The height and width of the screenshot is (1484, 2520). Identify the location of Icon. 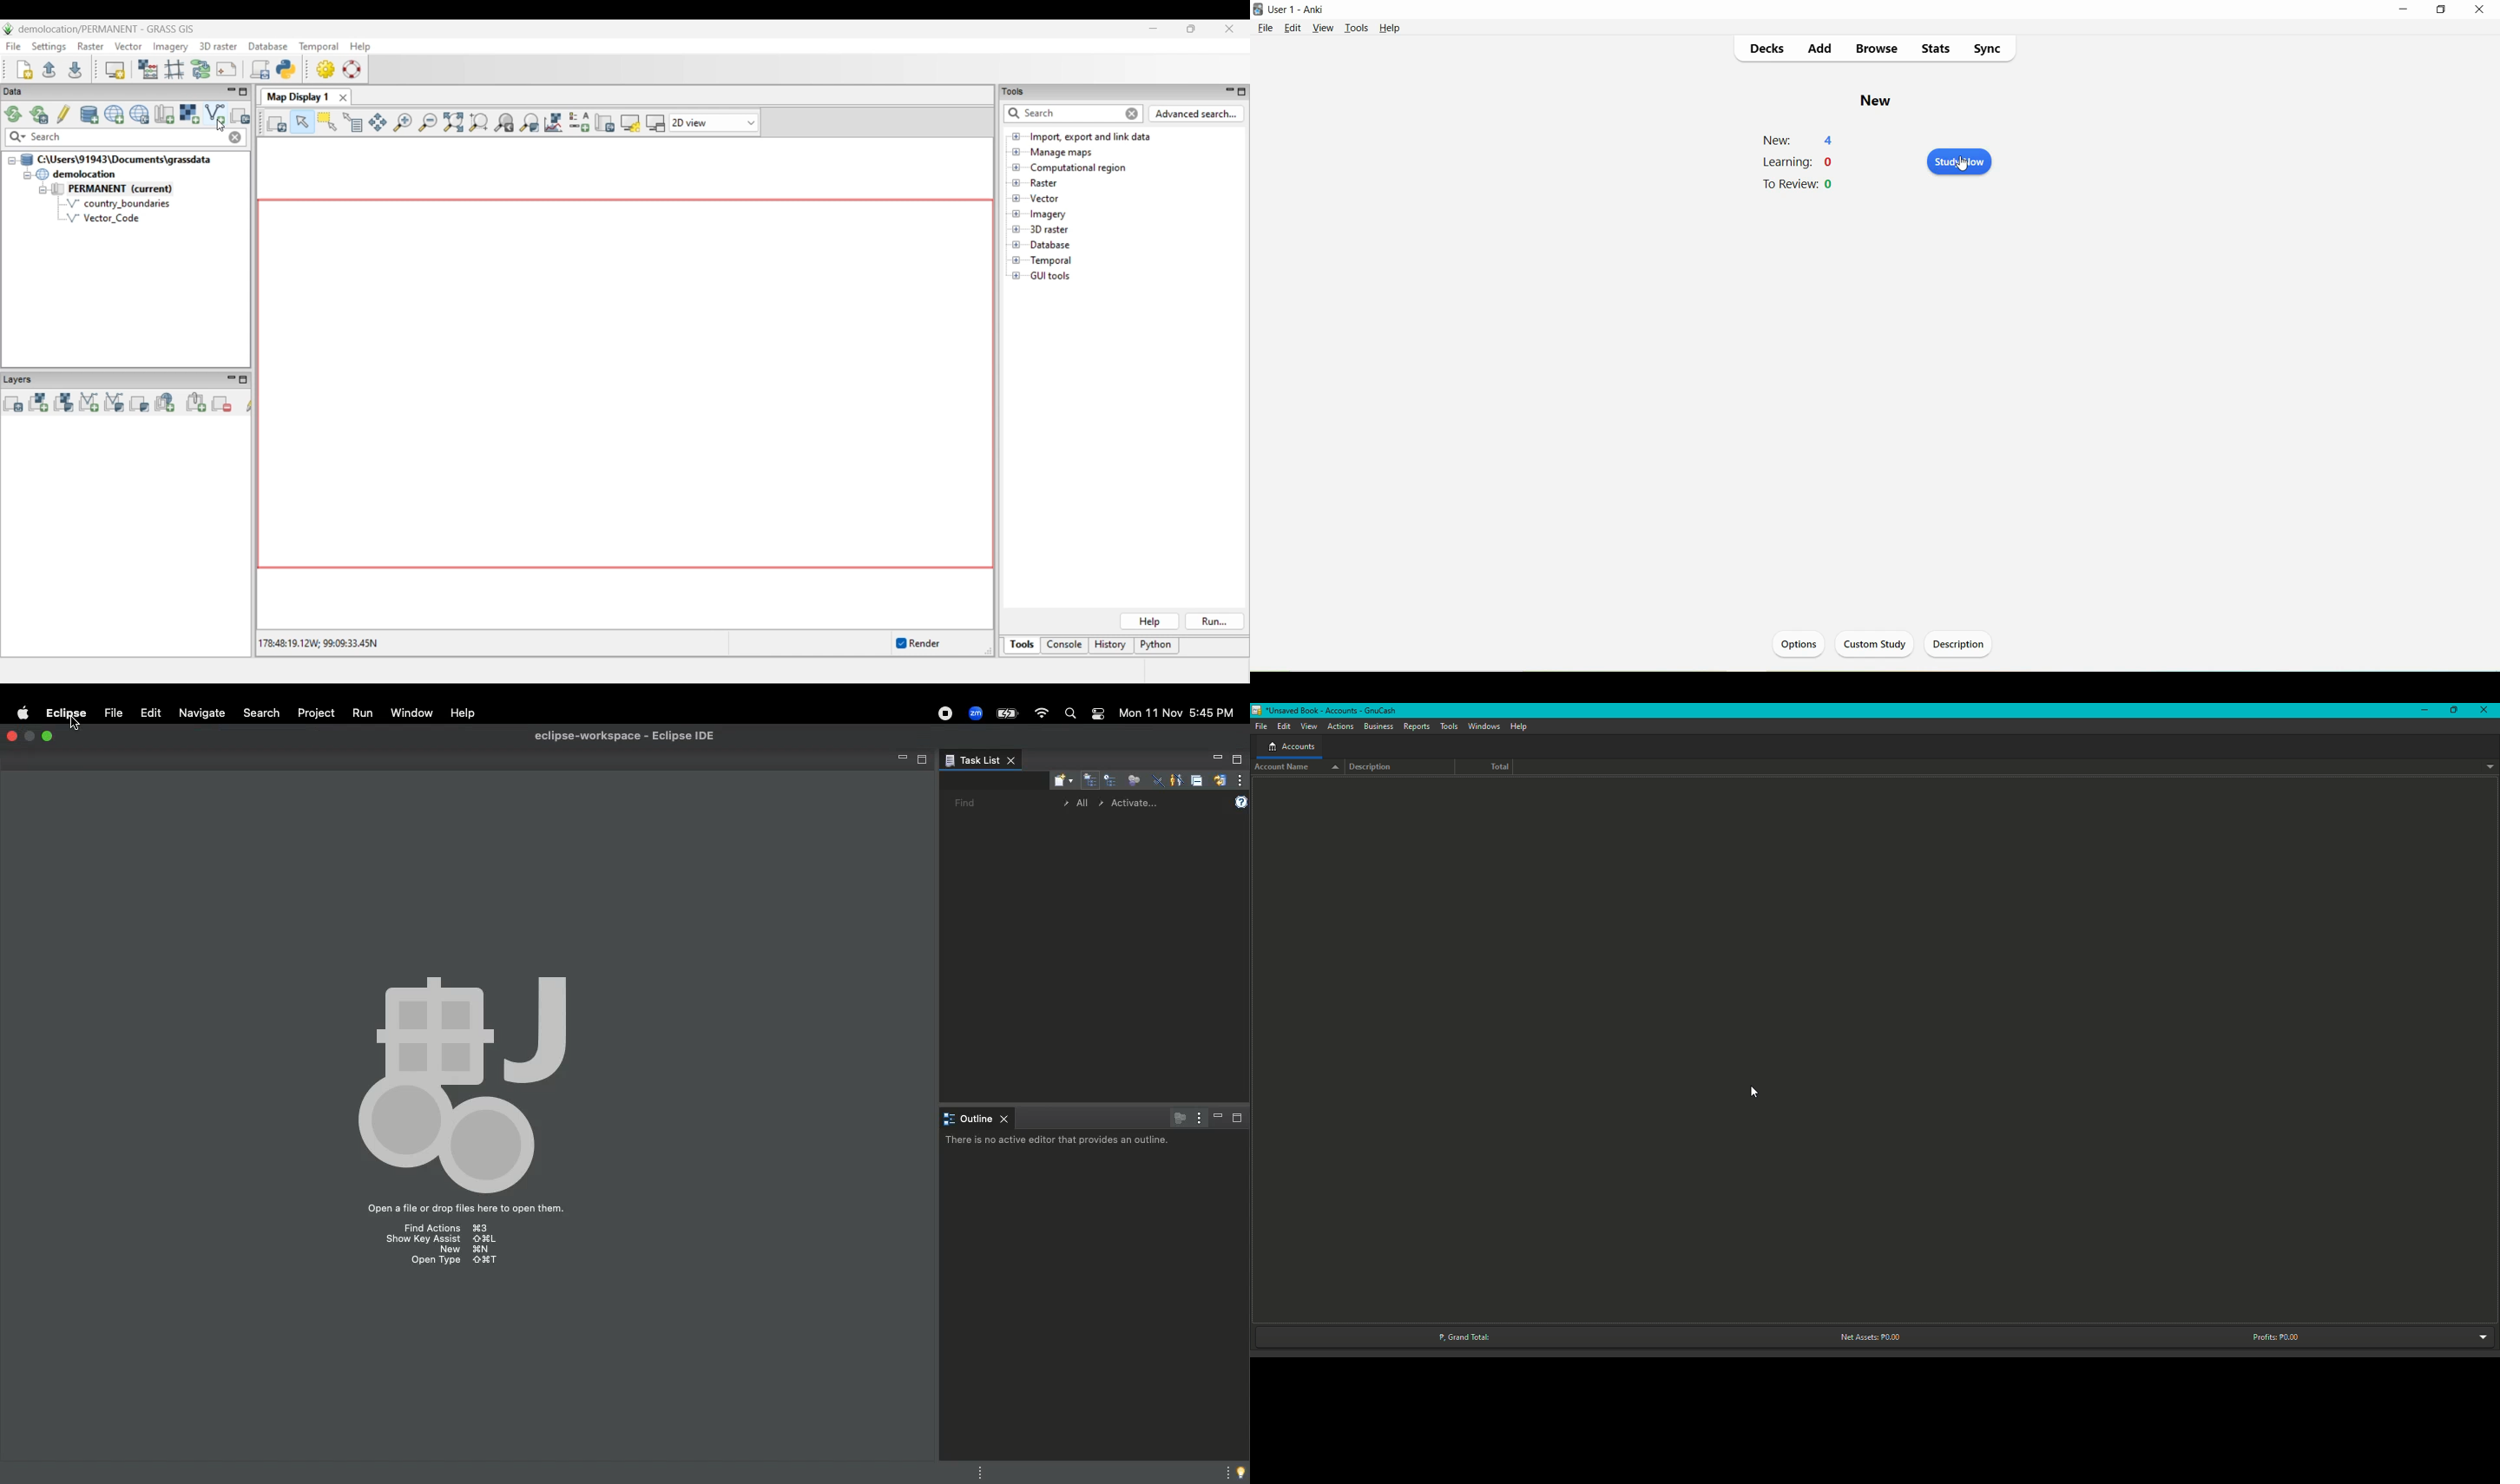
(462, 1075).